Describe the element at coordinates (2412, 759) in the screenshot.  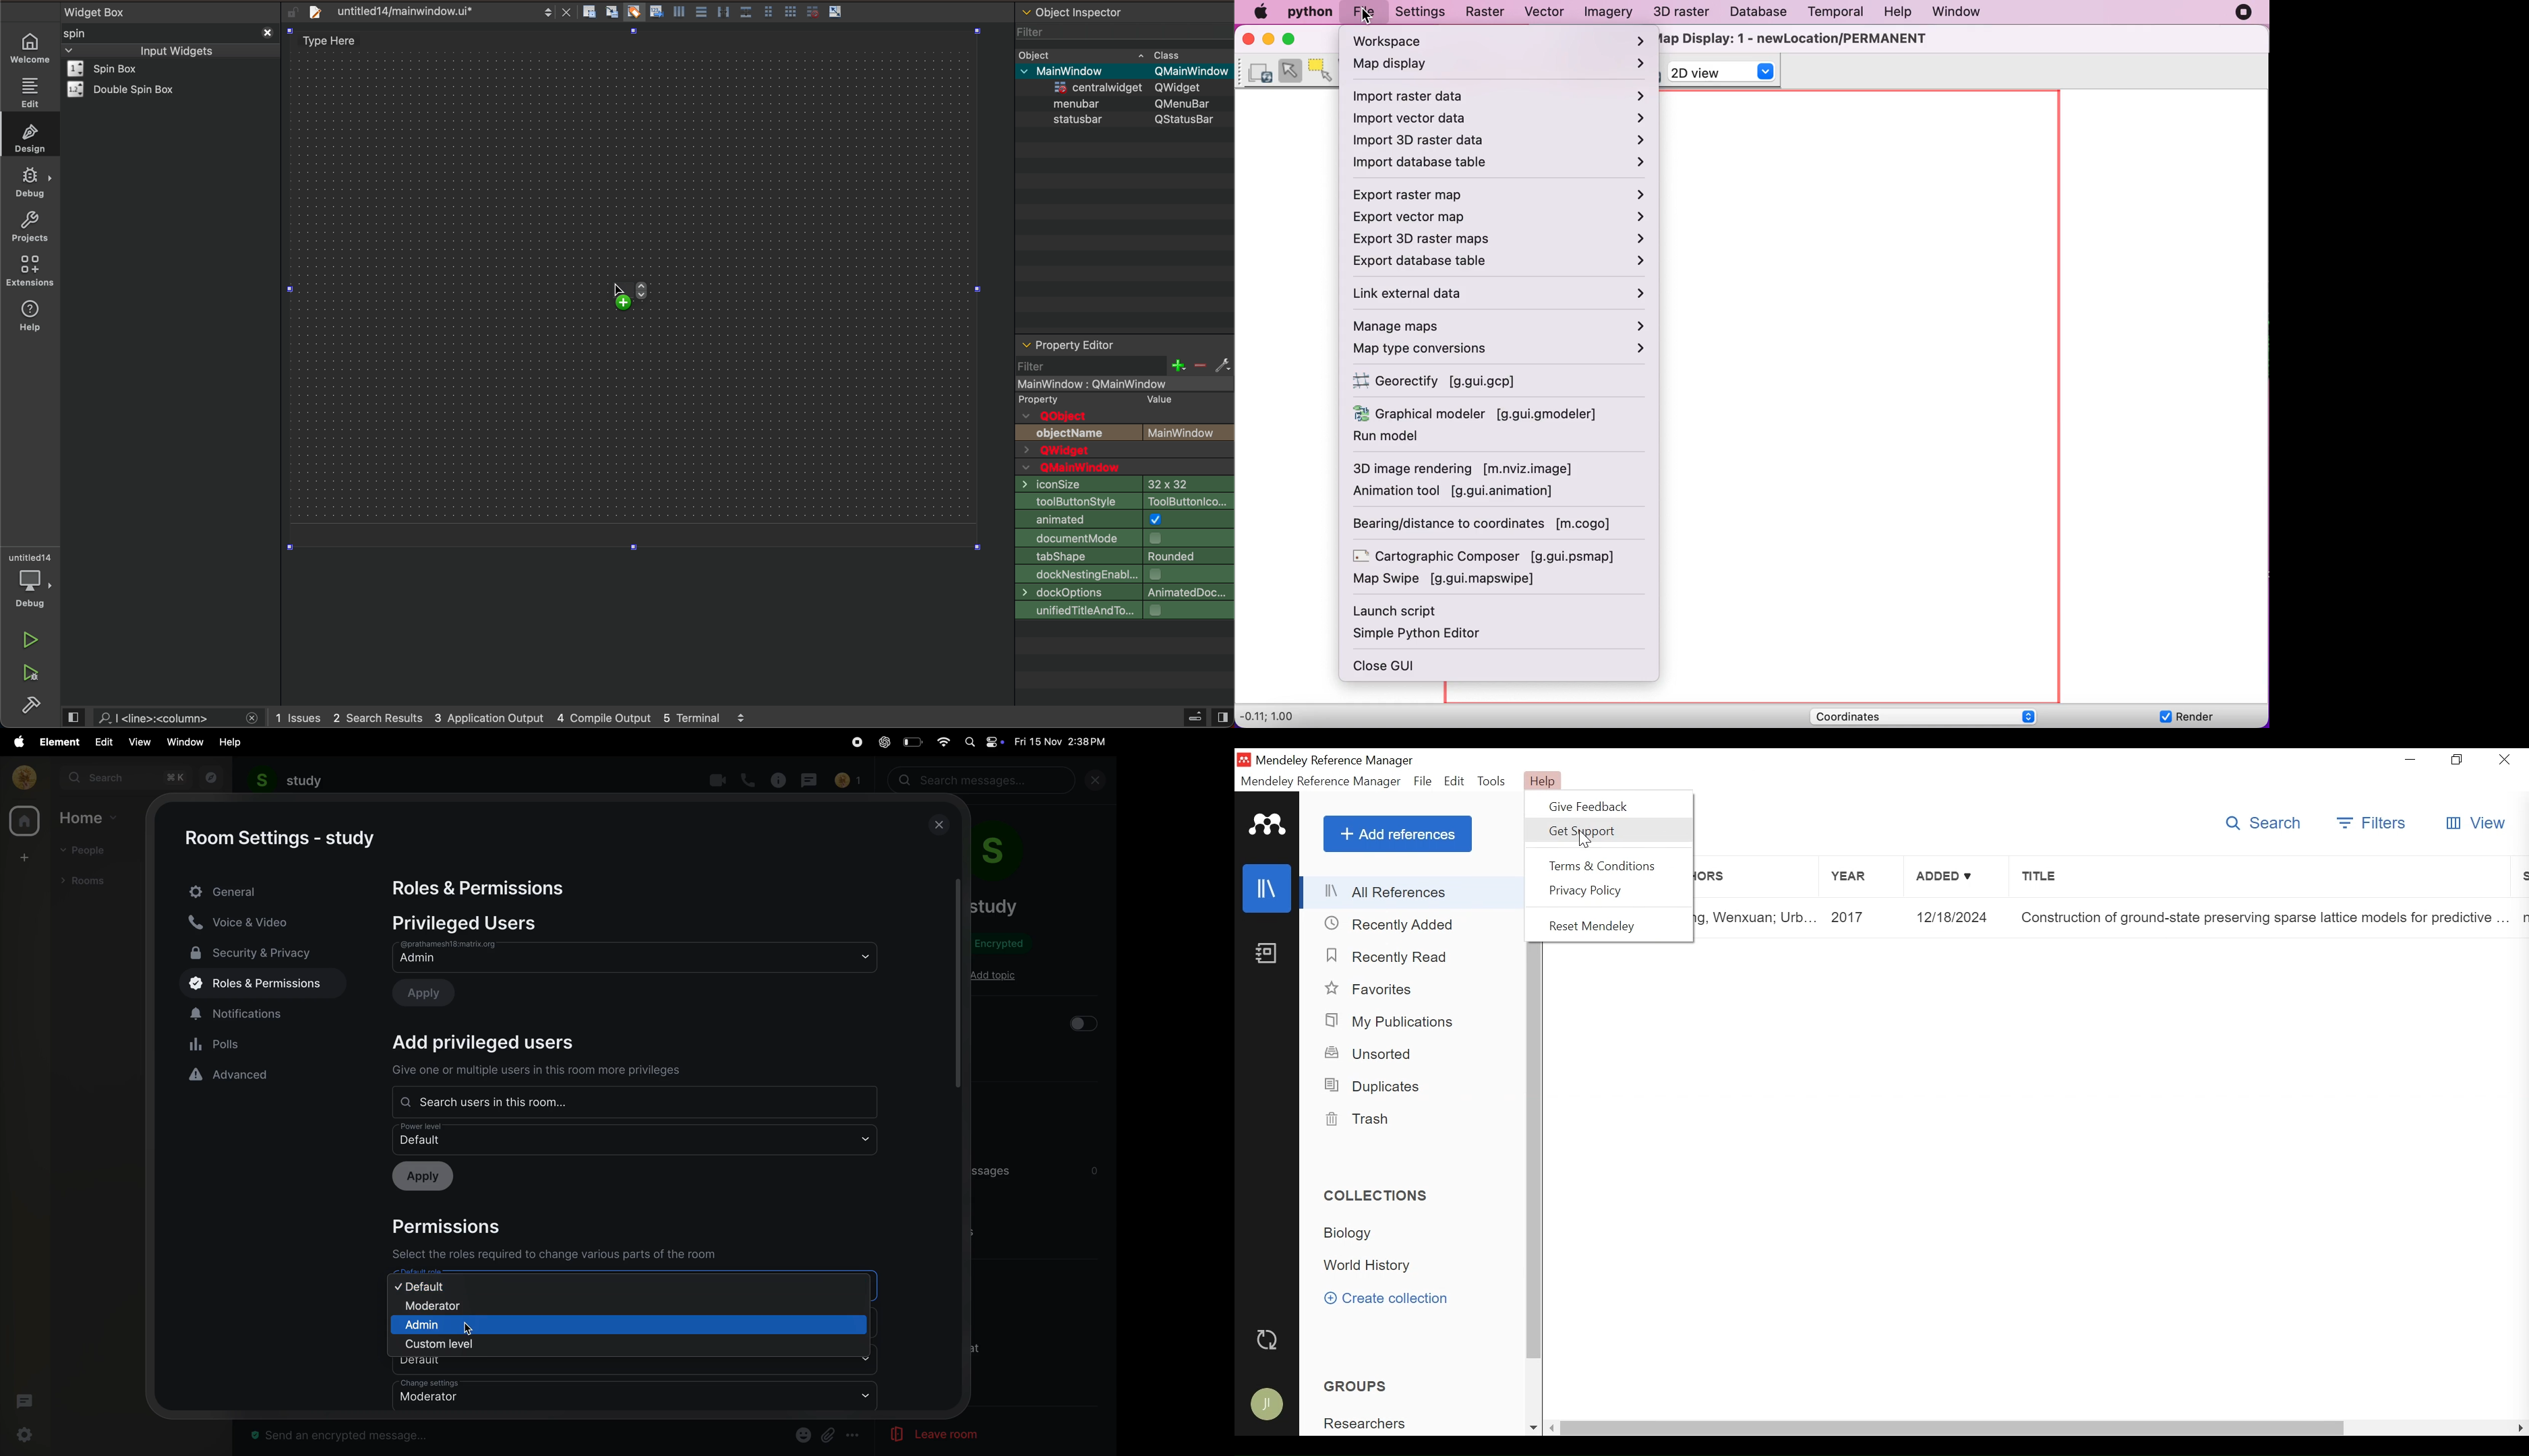
I see `minimize` at that location.